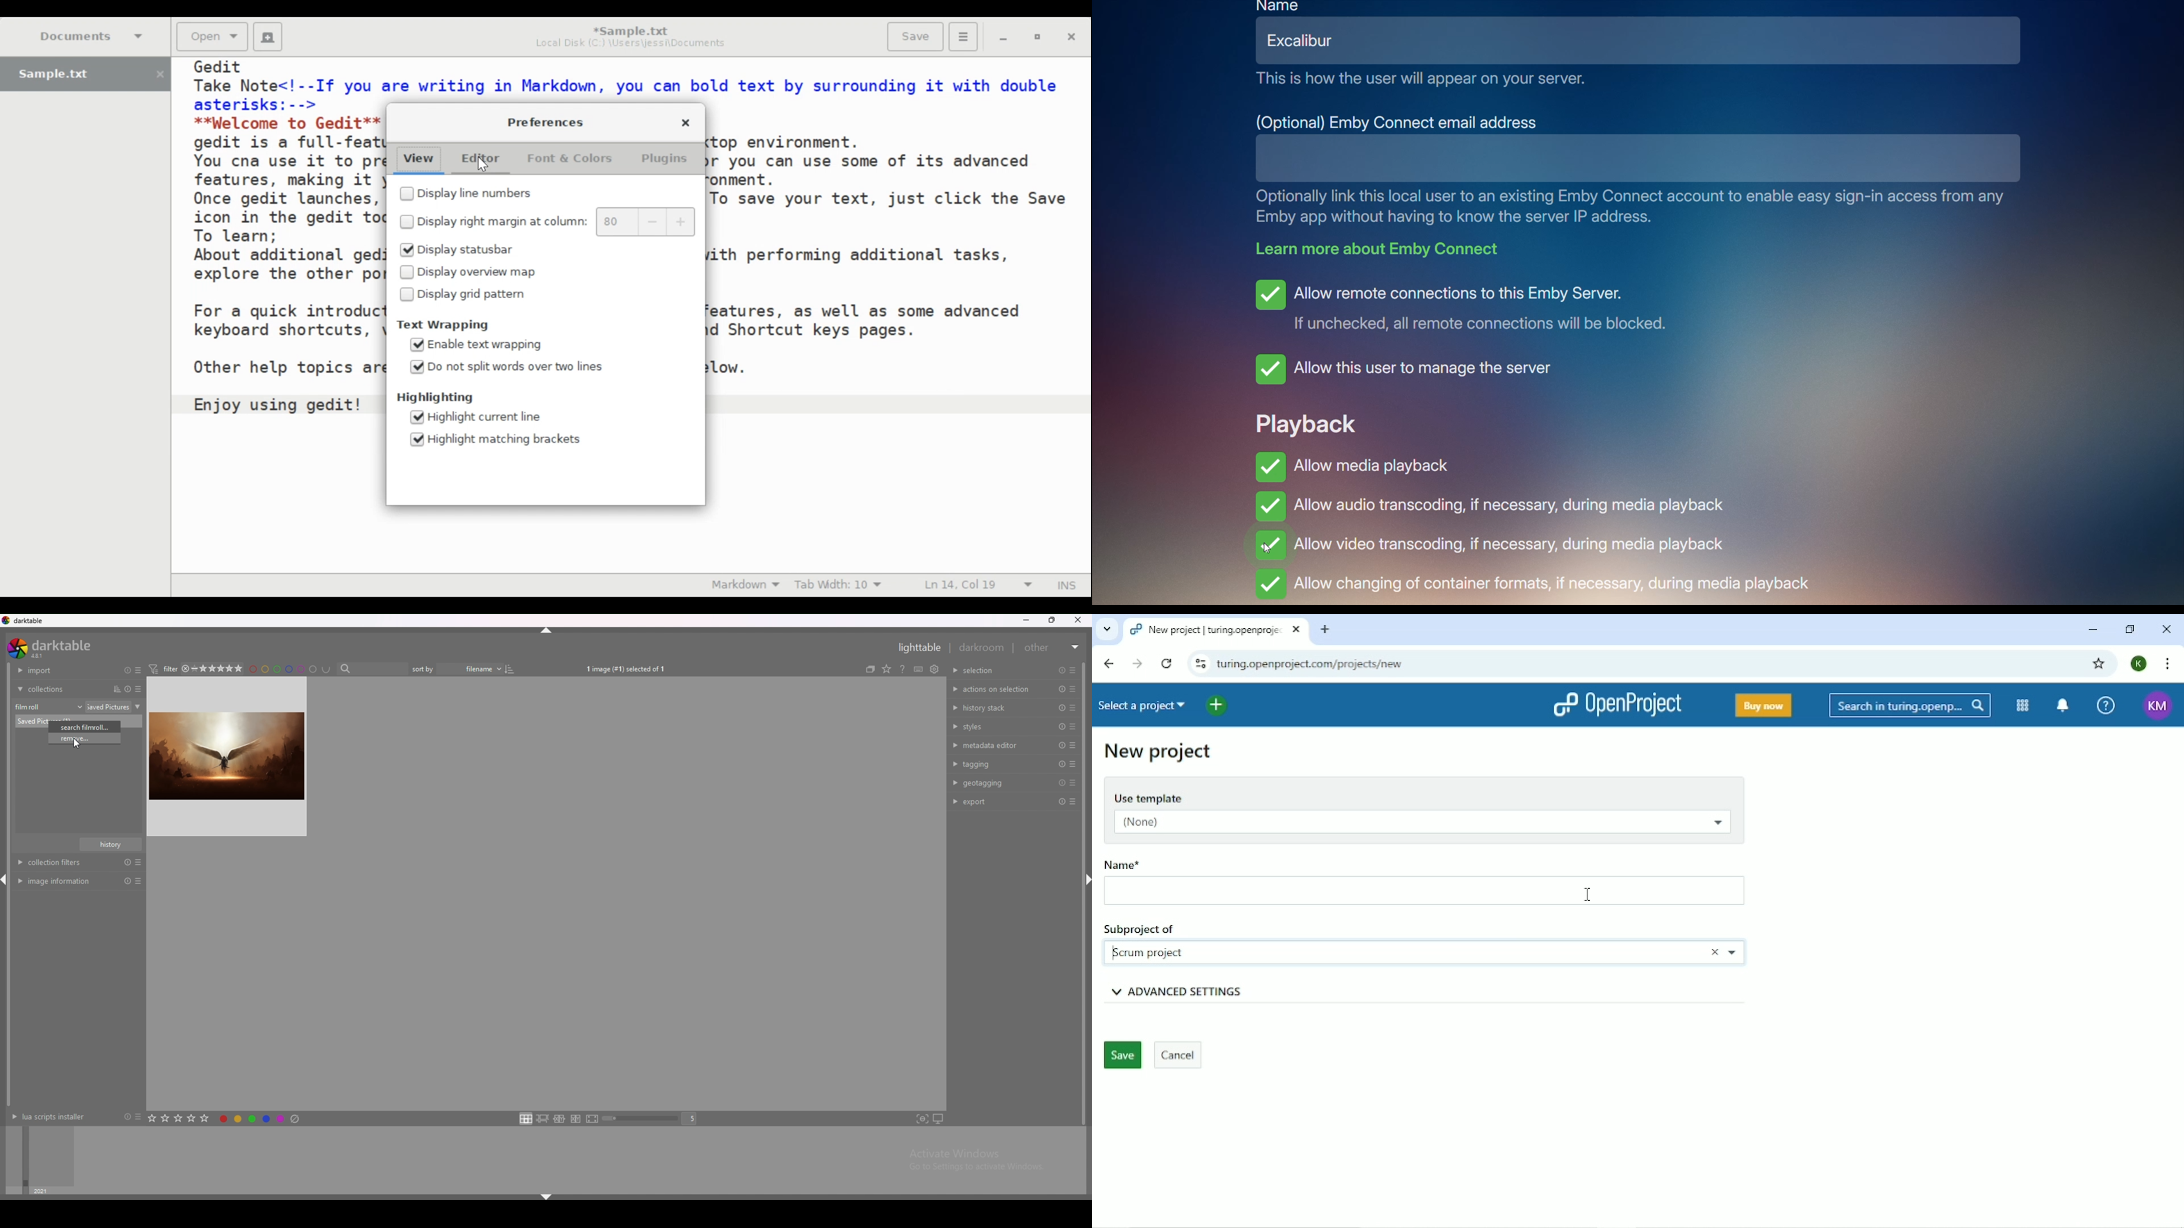 This screenshot has width=2184, height=1232. What do you see at coordinates (542, 1120) in the screenshot?
I see `zoomable lighttable layout` at bounding box center [542, 1120].